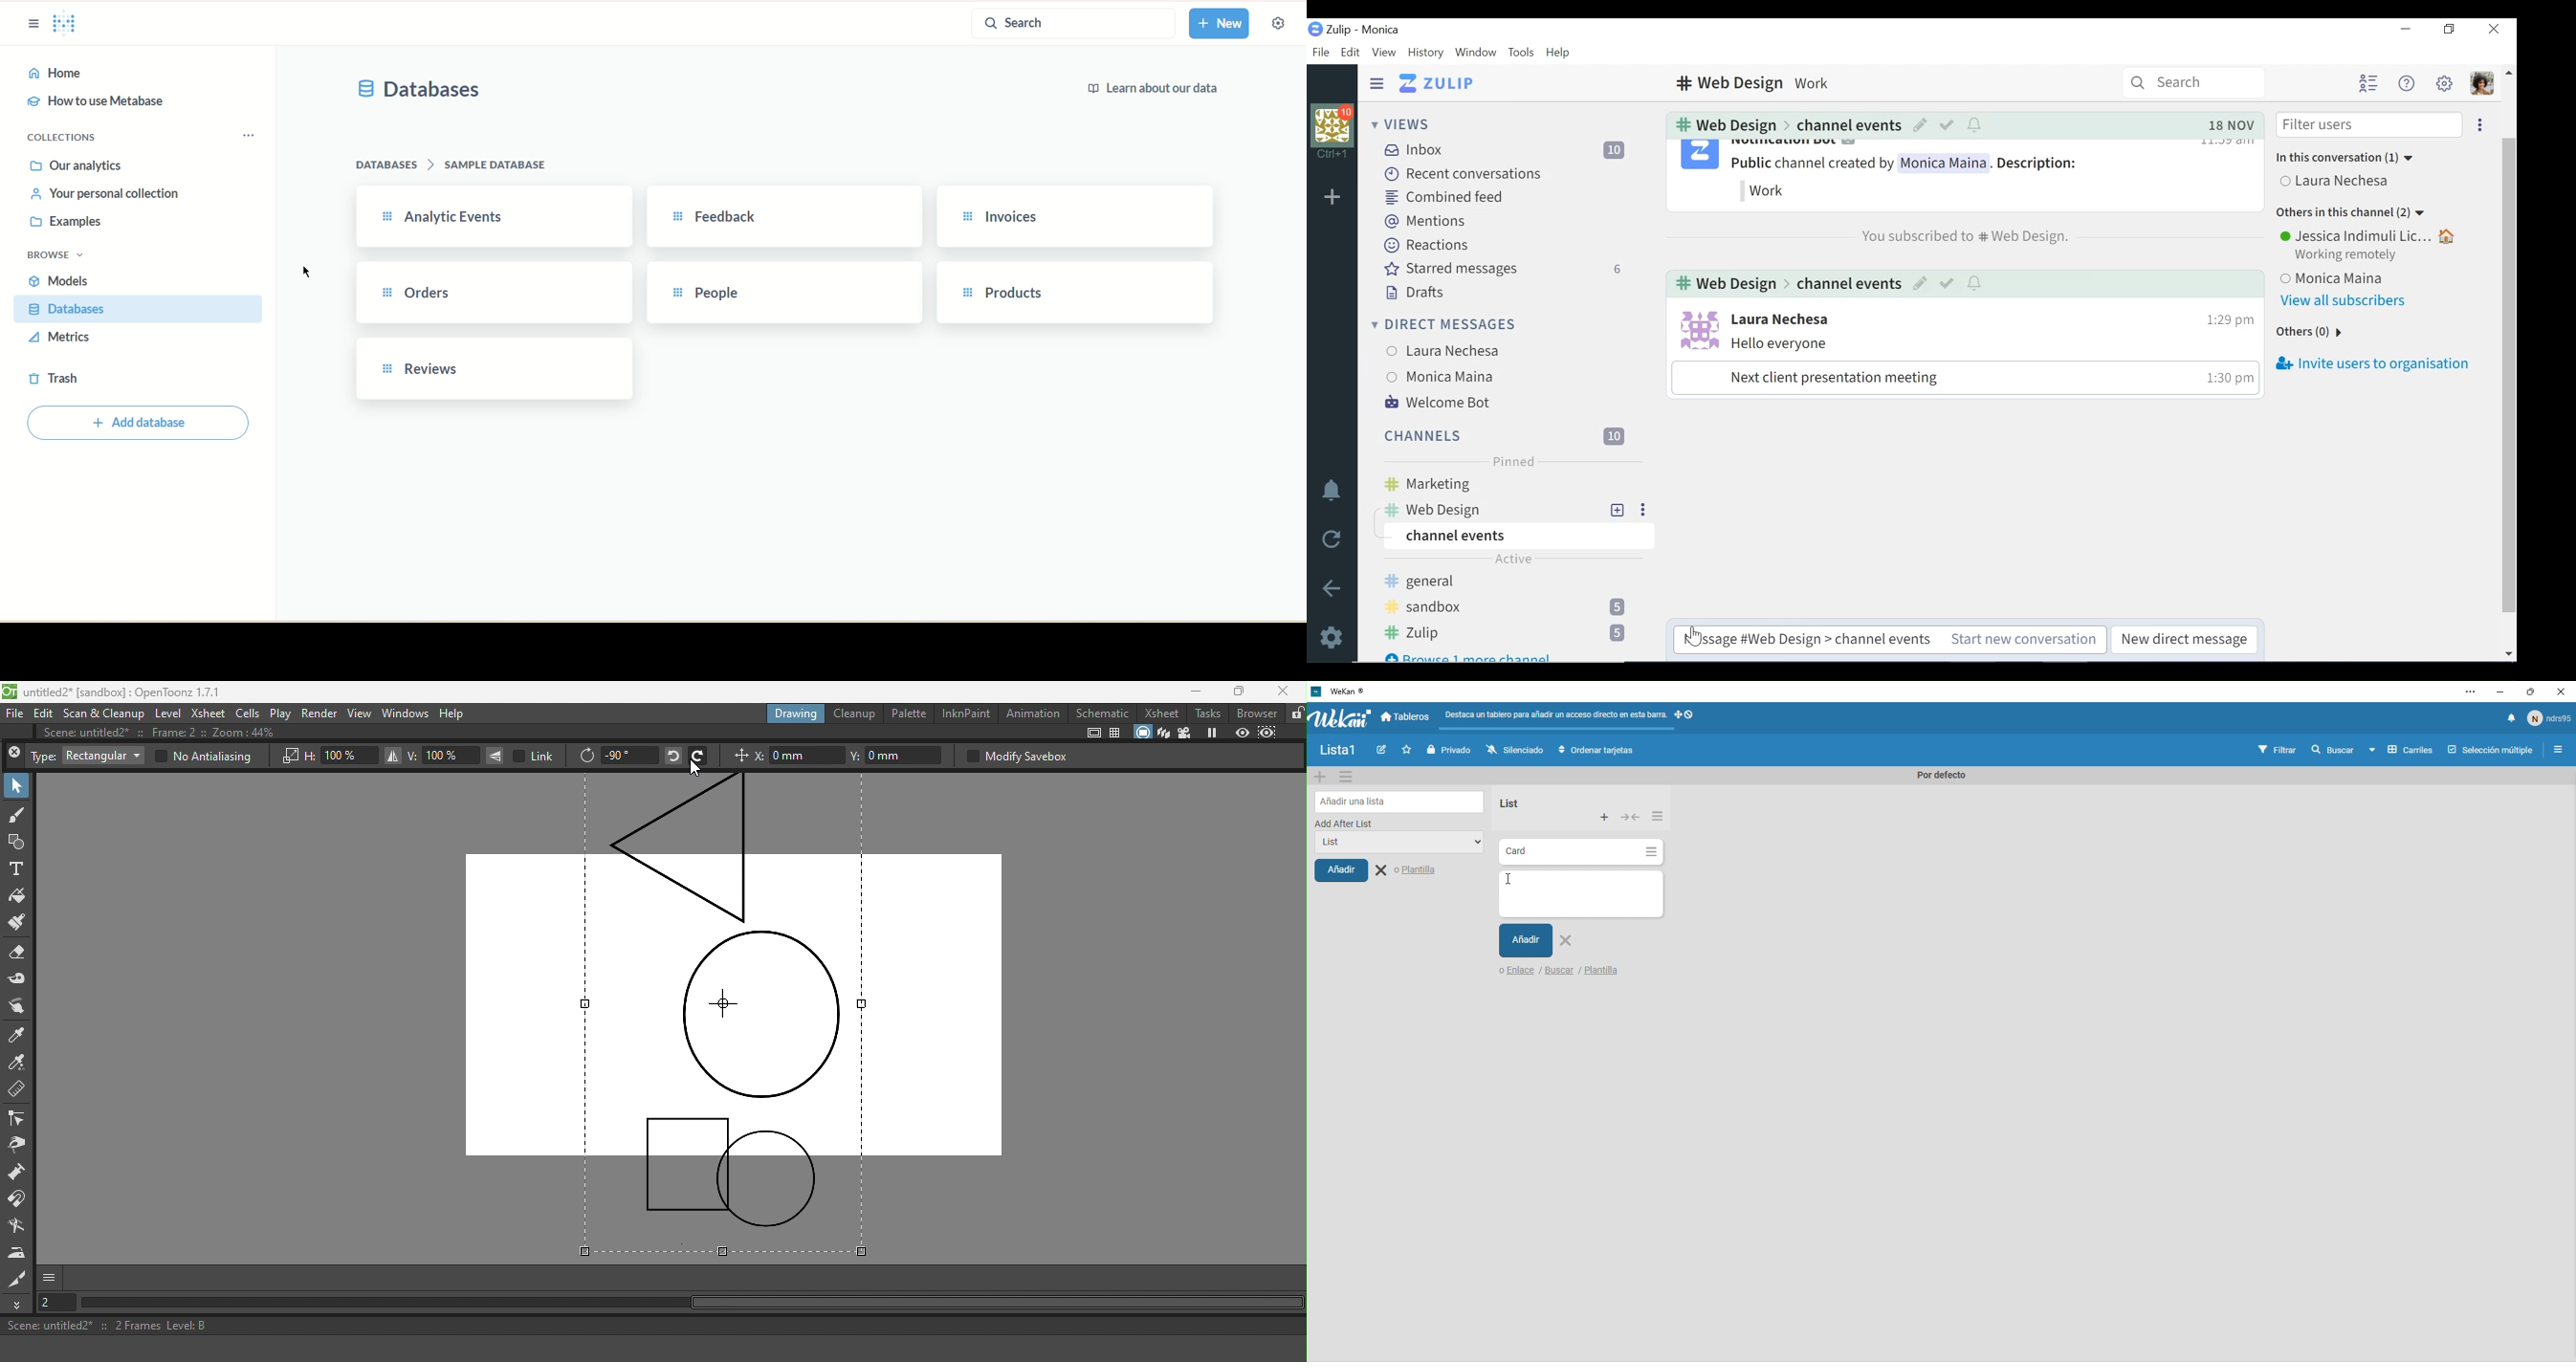  What do you see at coordinates (1516, 537) in the screenshot?
I see `Channel events` at bounding box center [1516, 537].